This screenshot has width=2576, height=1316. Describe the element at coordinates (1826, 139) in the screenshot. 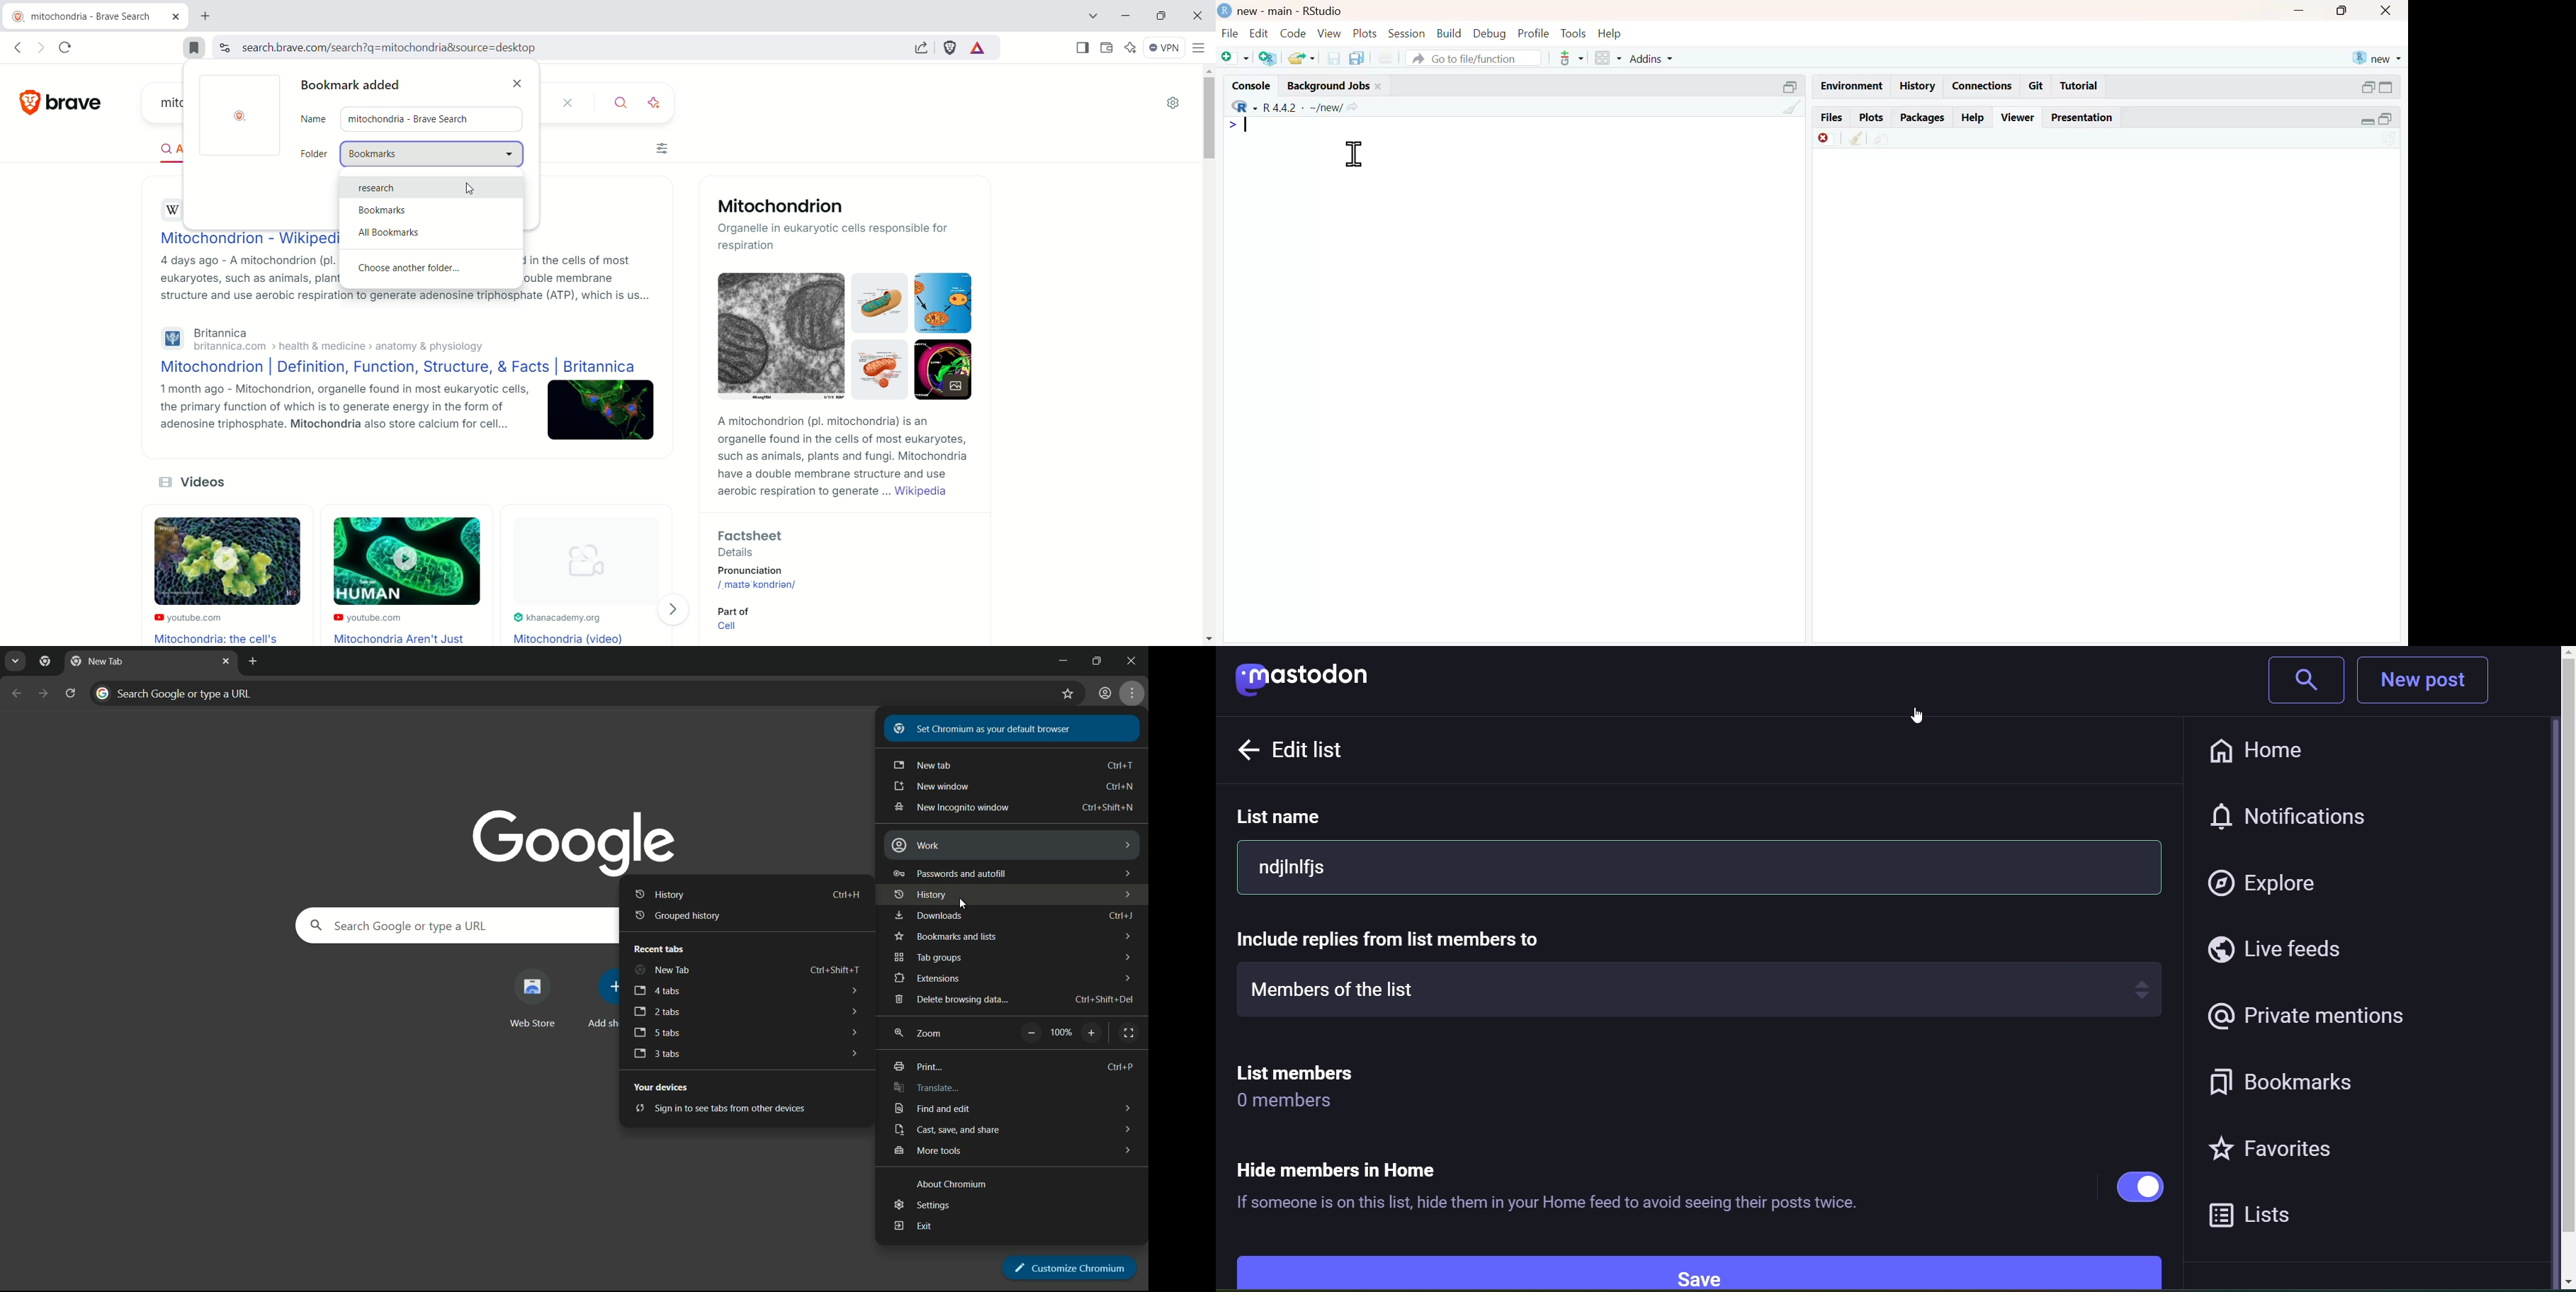

I see `Discard ` at that location.